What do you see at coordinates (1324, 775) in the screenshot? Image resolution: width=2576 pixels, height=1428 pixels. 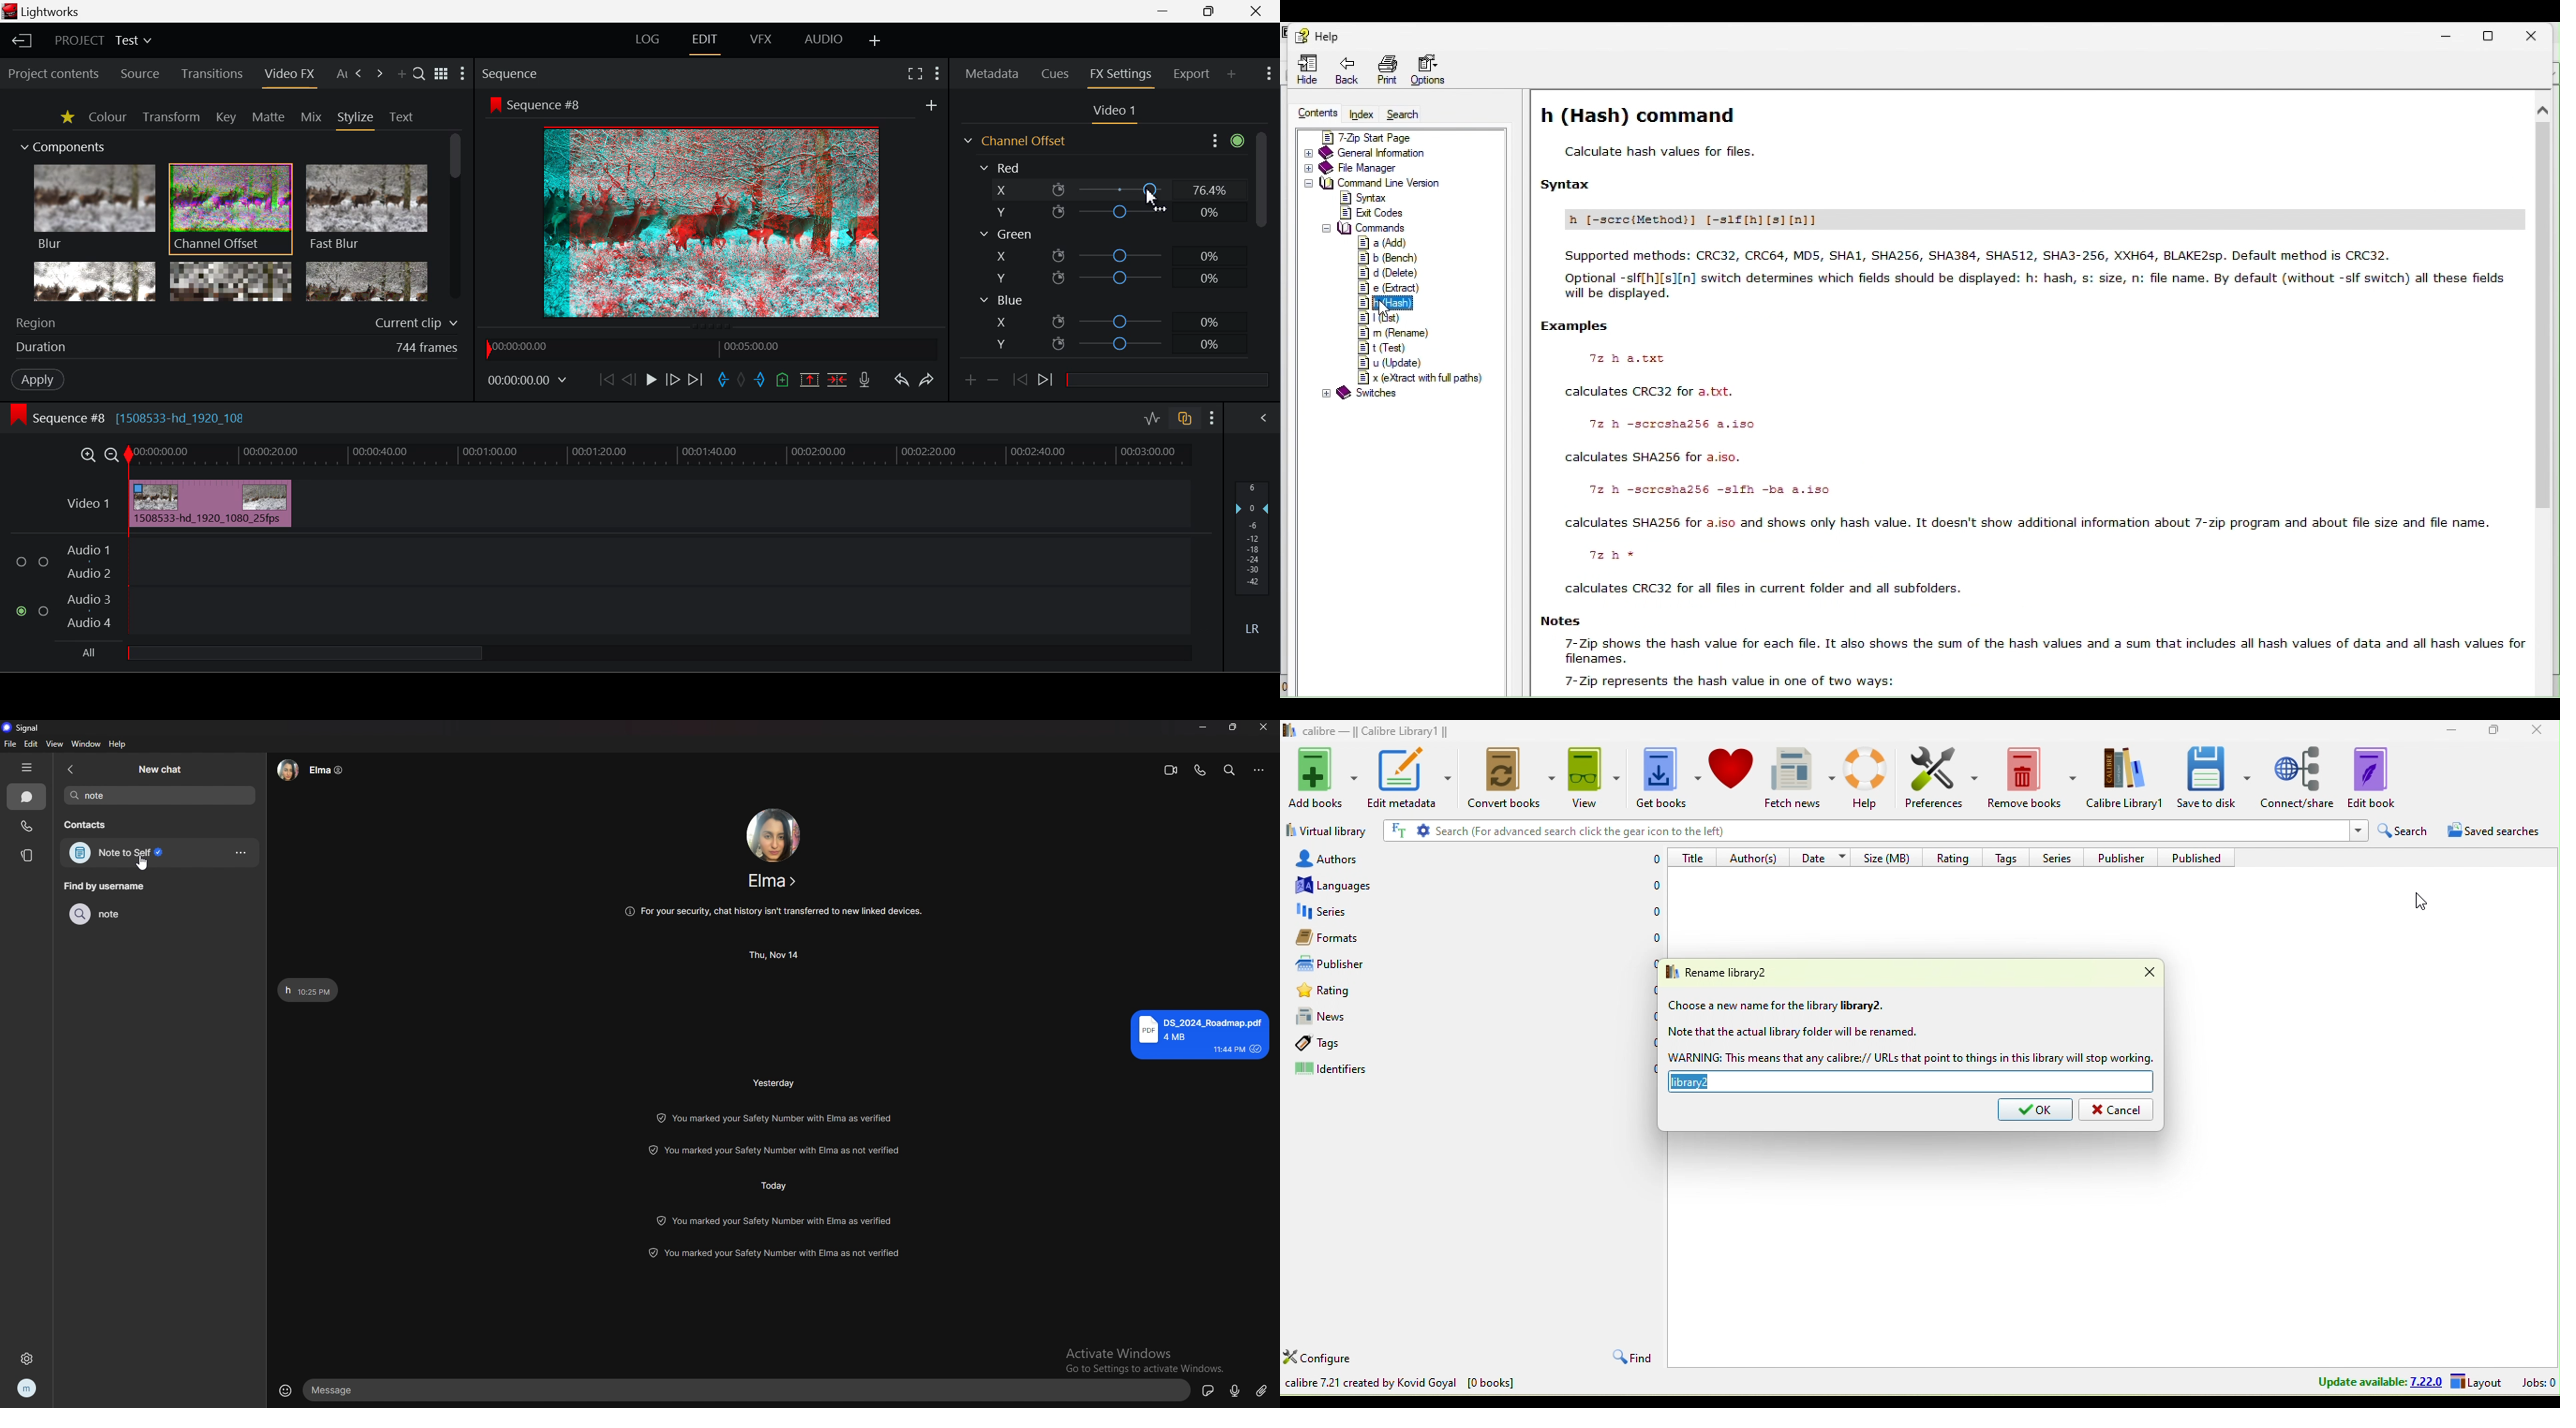 I see `add books` at bounding box center [1324, 775].